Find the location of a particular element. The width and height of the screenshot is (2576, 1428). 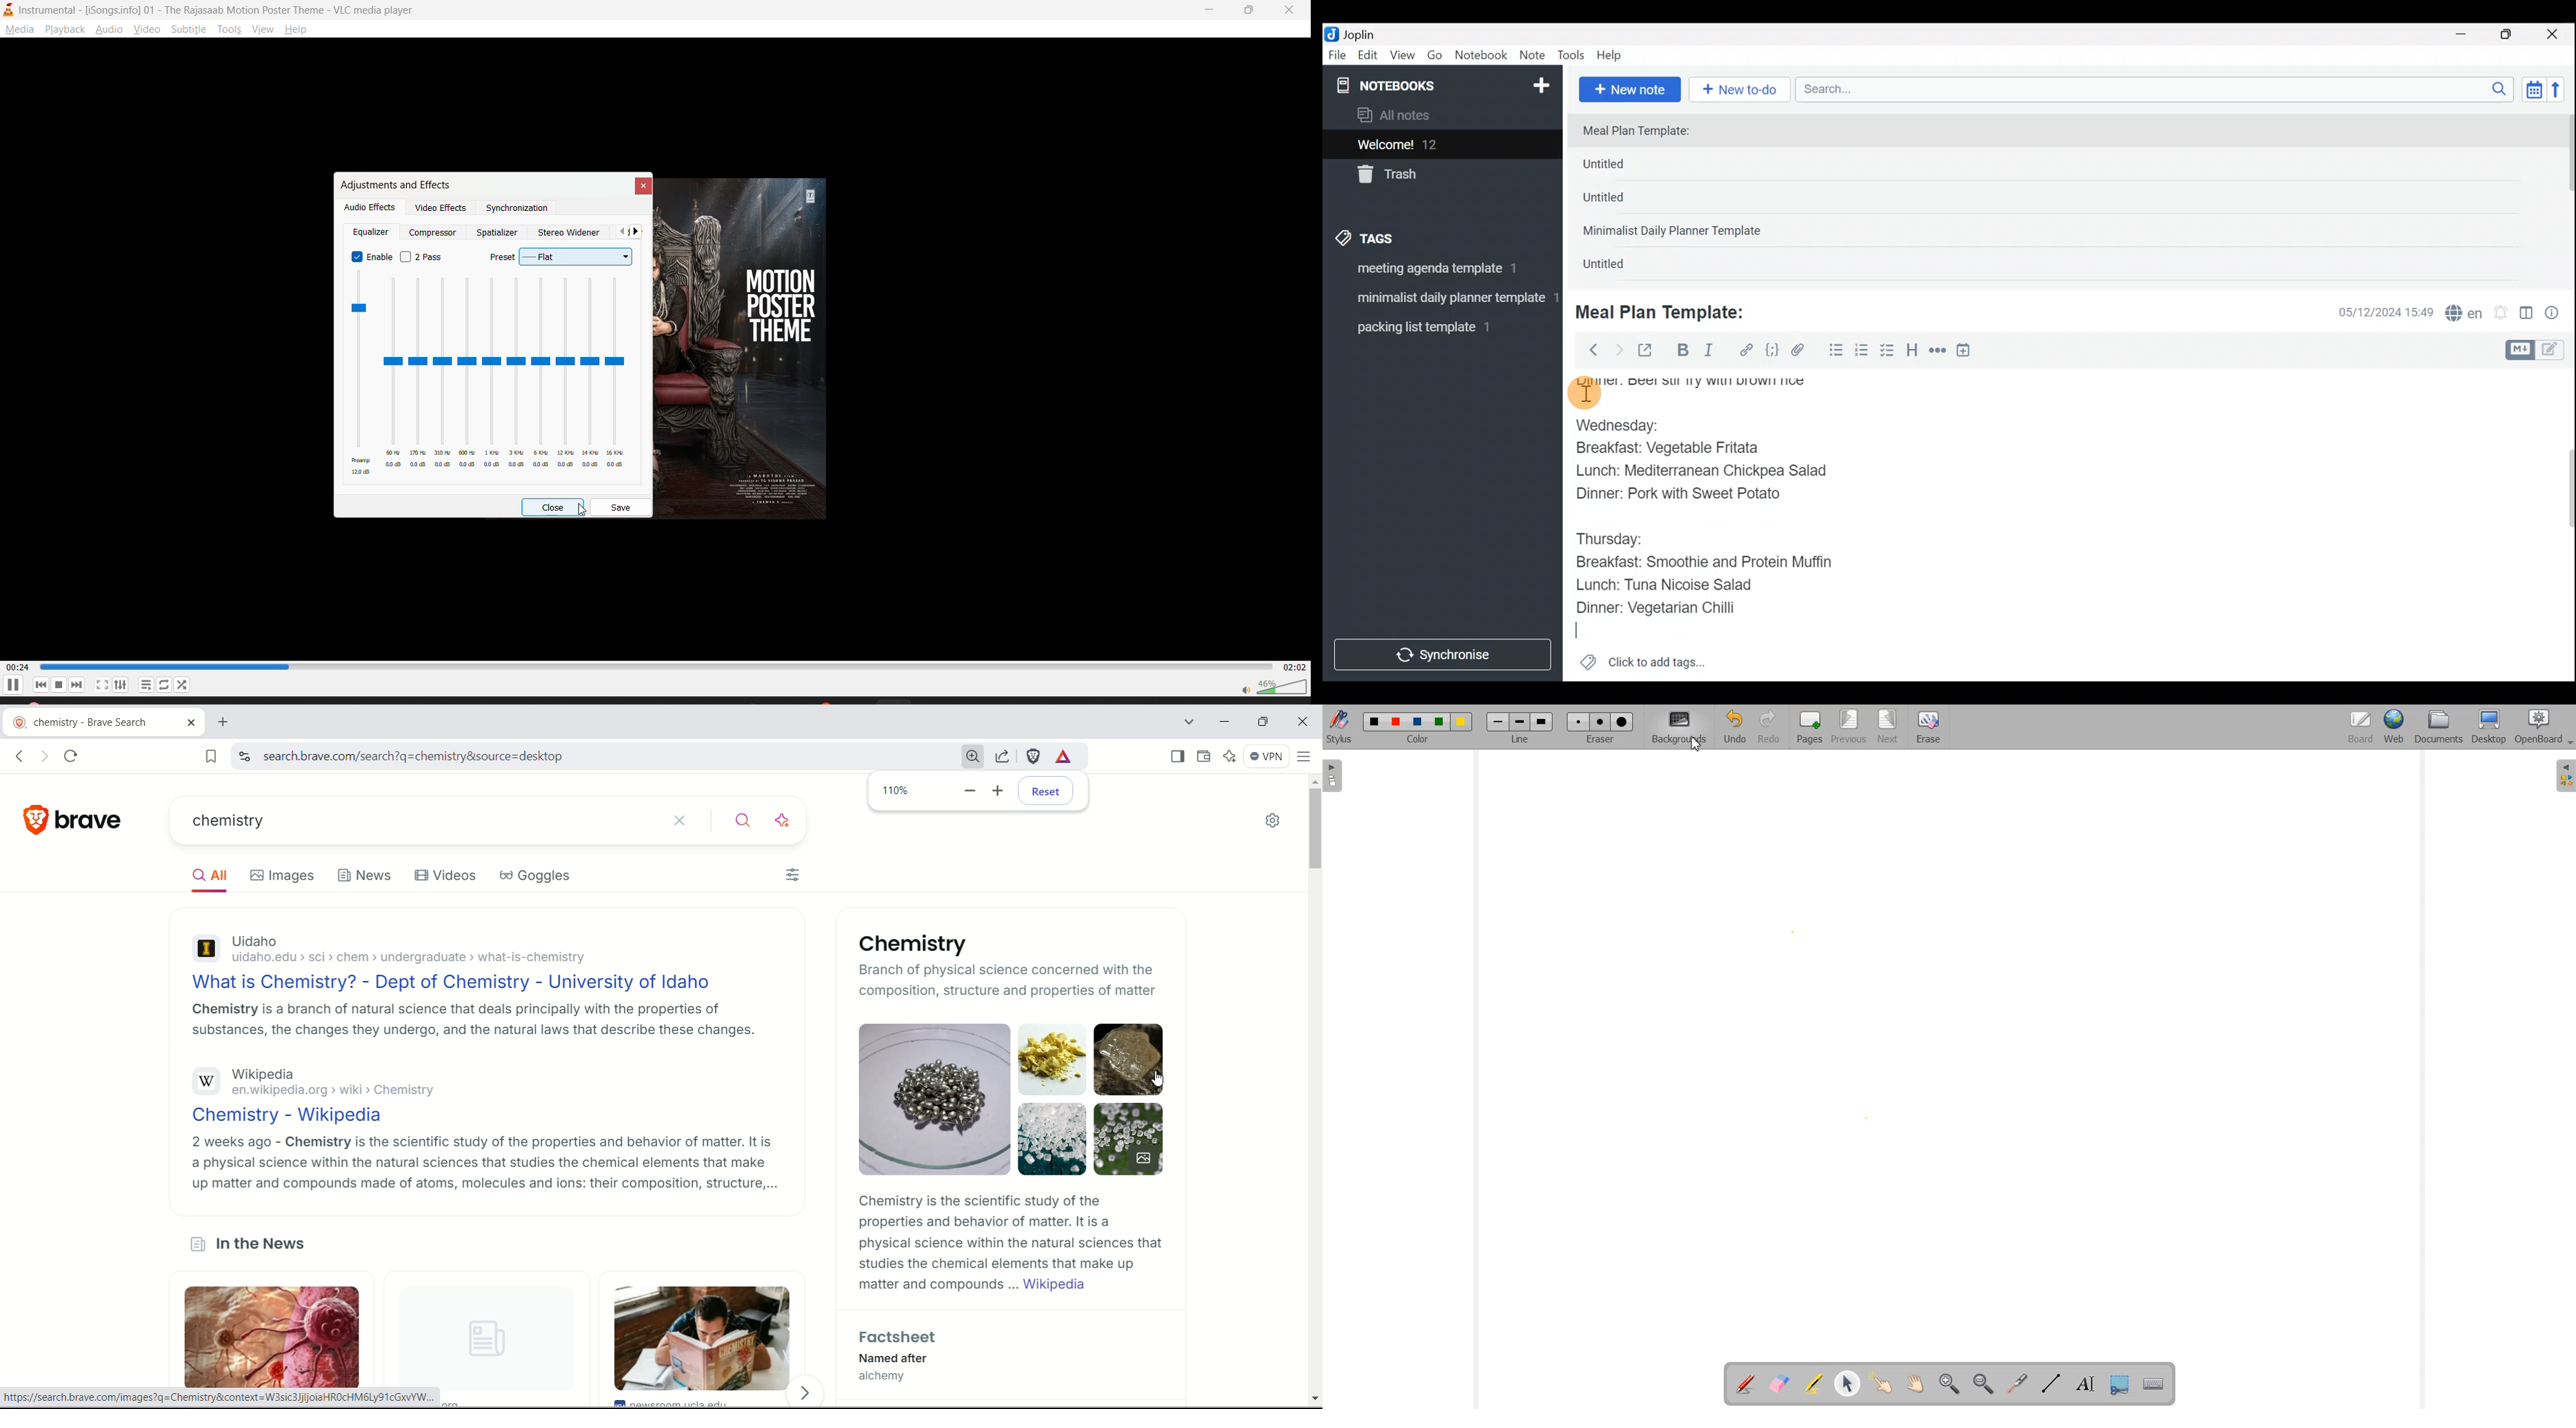

thumbnail is located at coordinates (762, 345).